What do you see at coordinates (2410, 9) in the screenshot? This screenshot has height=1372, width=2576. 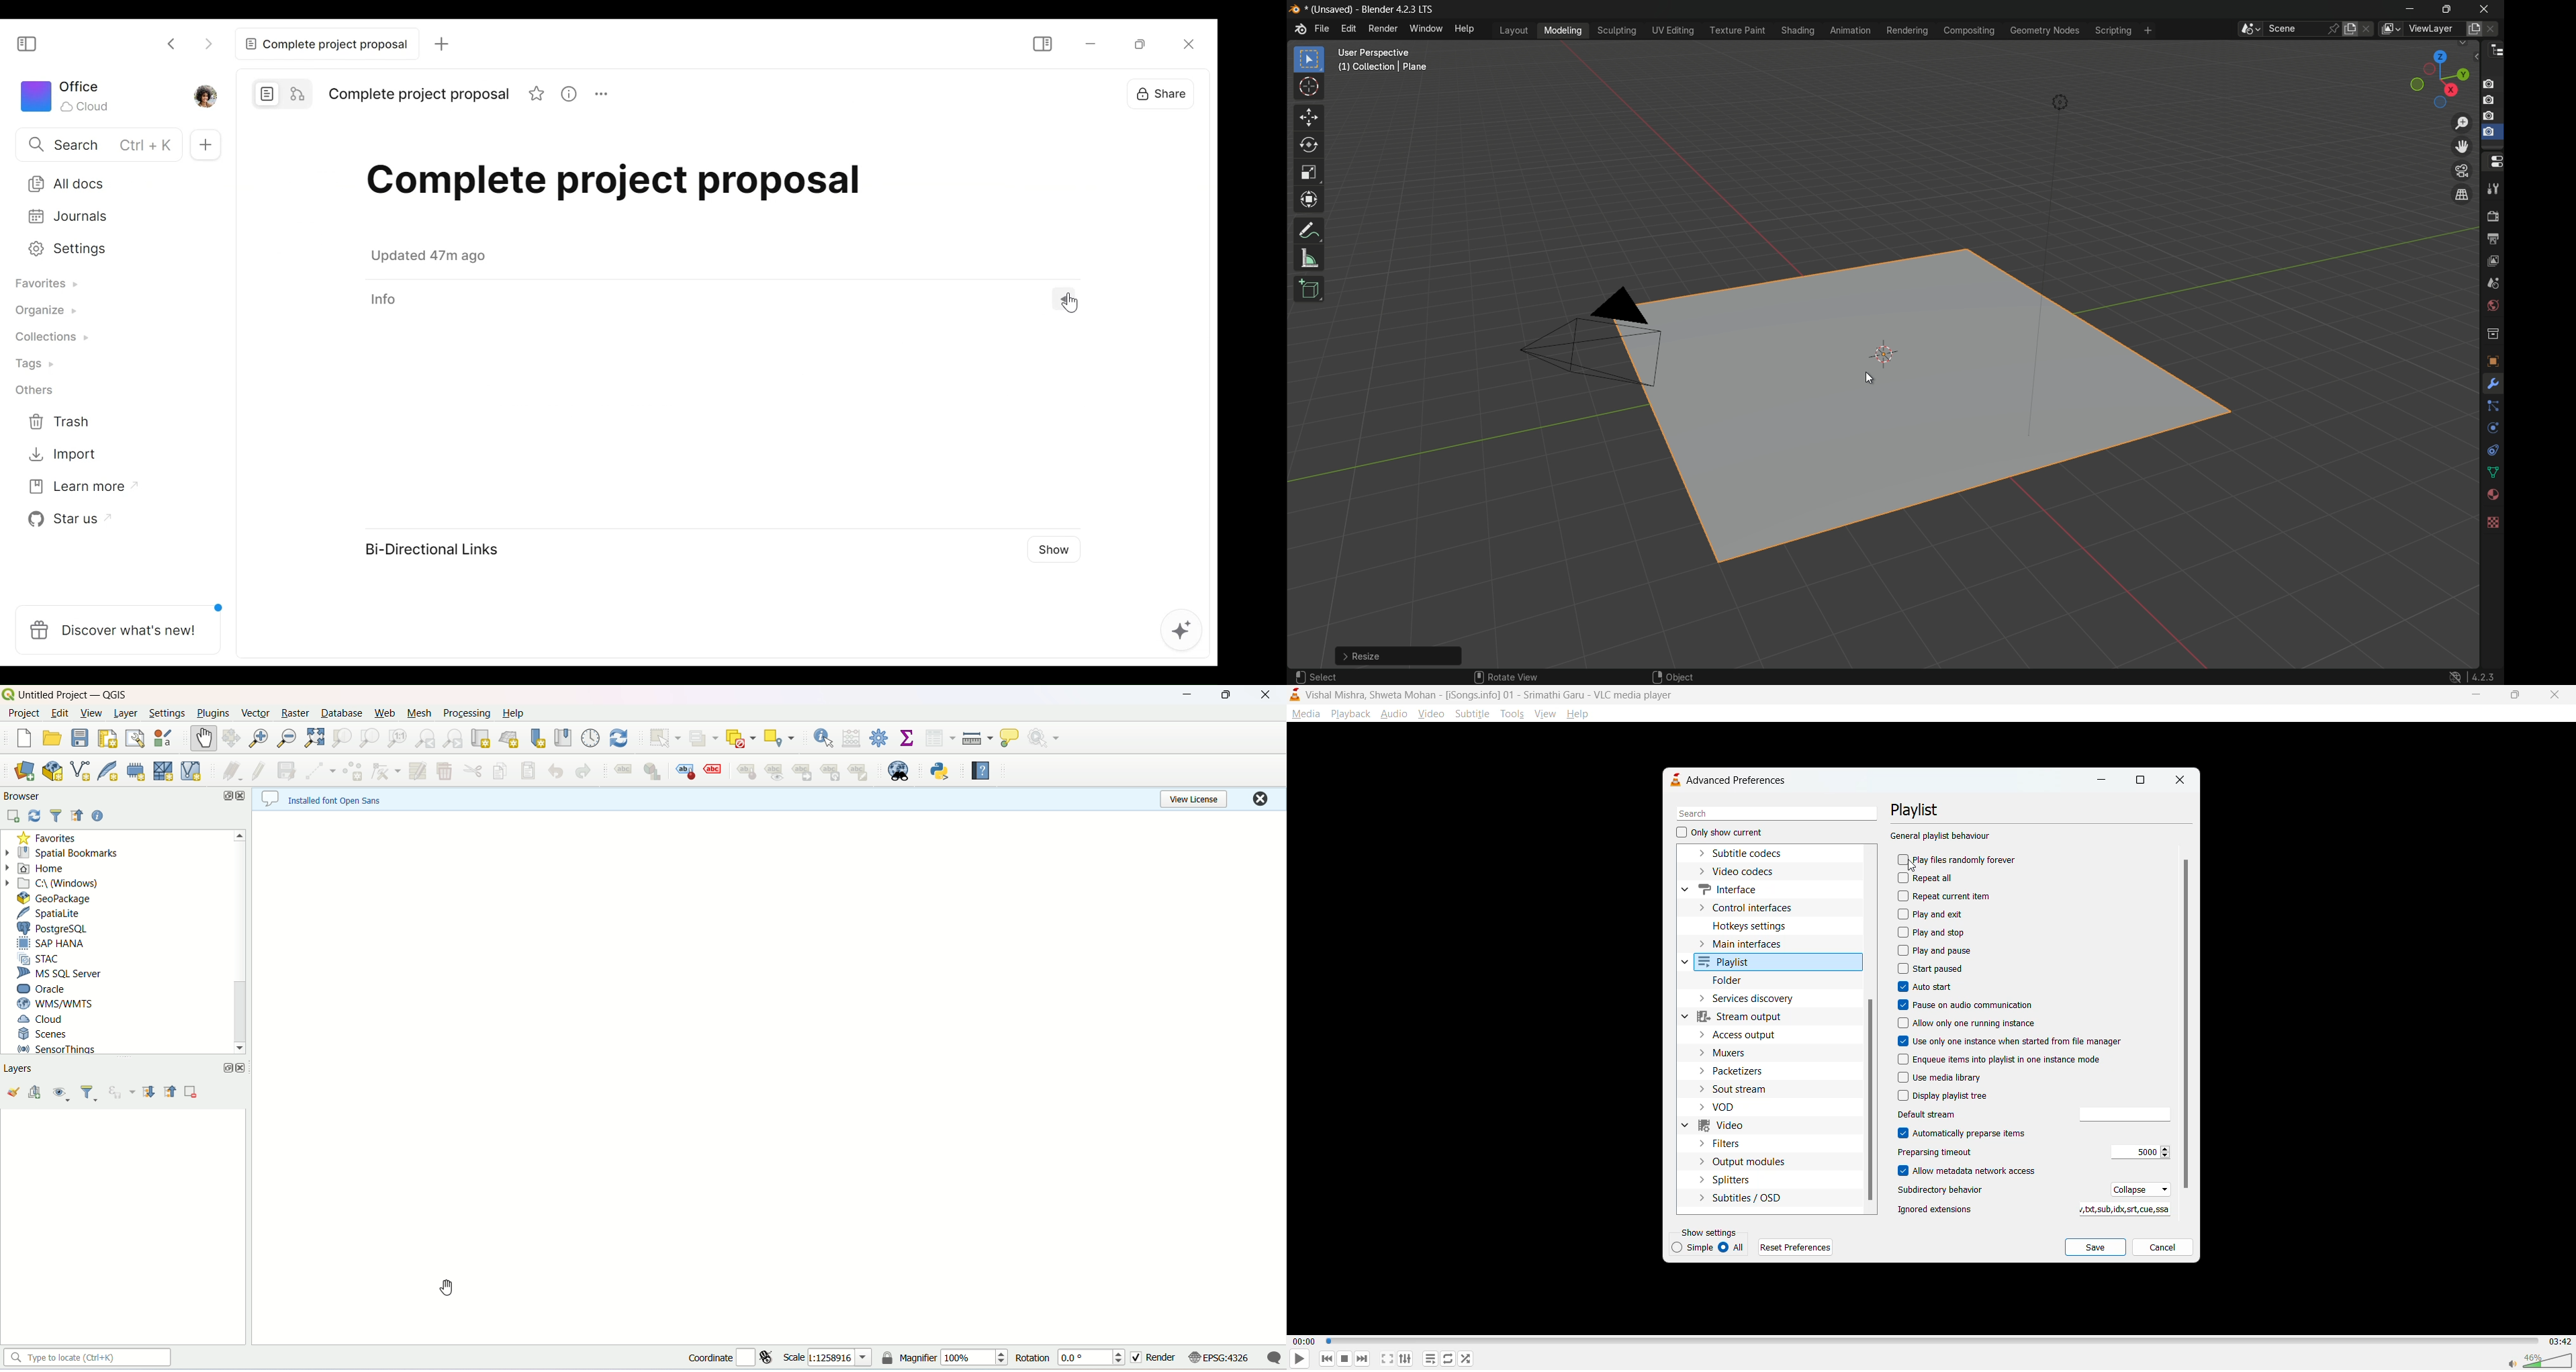 I see `minimize` at bounding box center [2410, 9].